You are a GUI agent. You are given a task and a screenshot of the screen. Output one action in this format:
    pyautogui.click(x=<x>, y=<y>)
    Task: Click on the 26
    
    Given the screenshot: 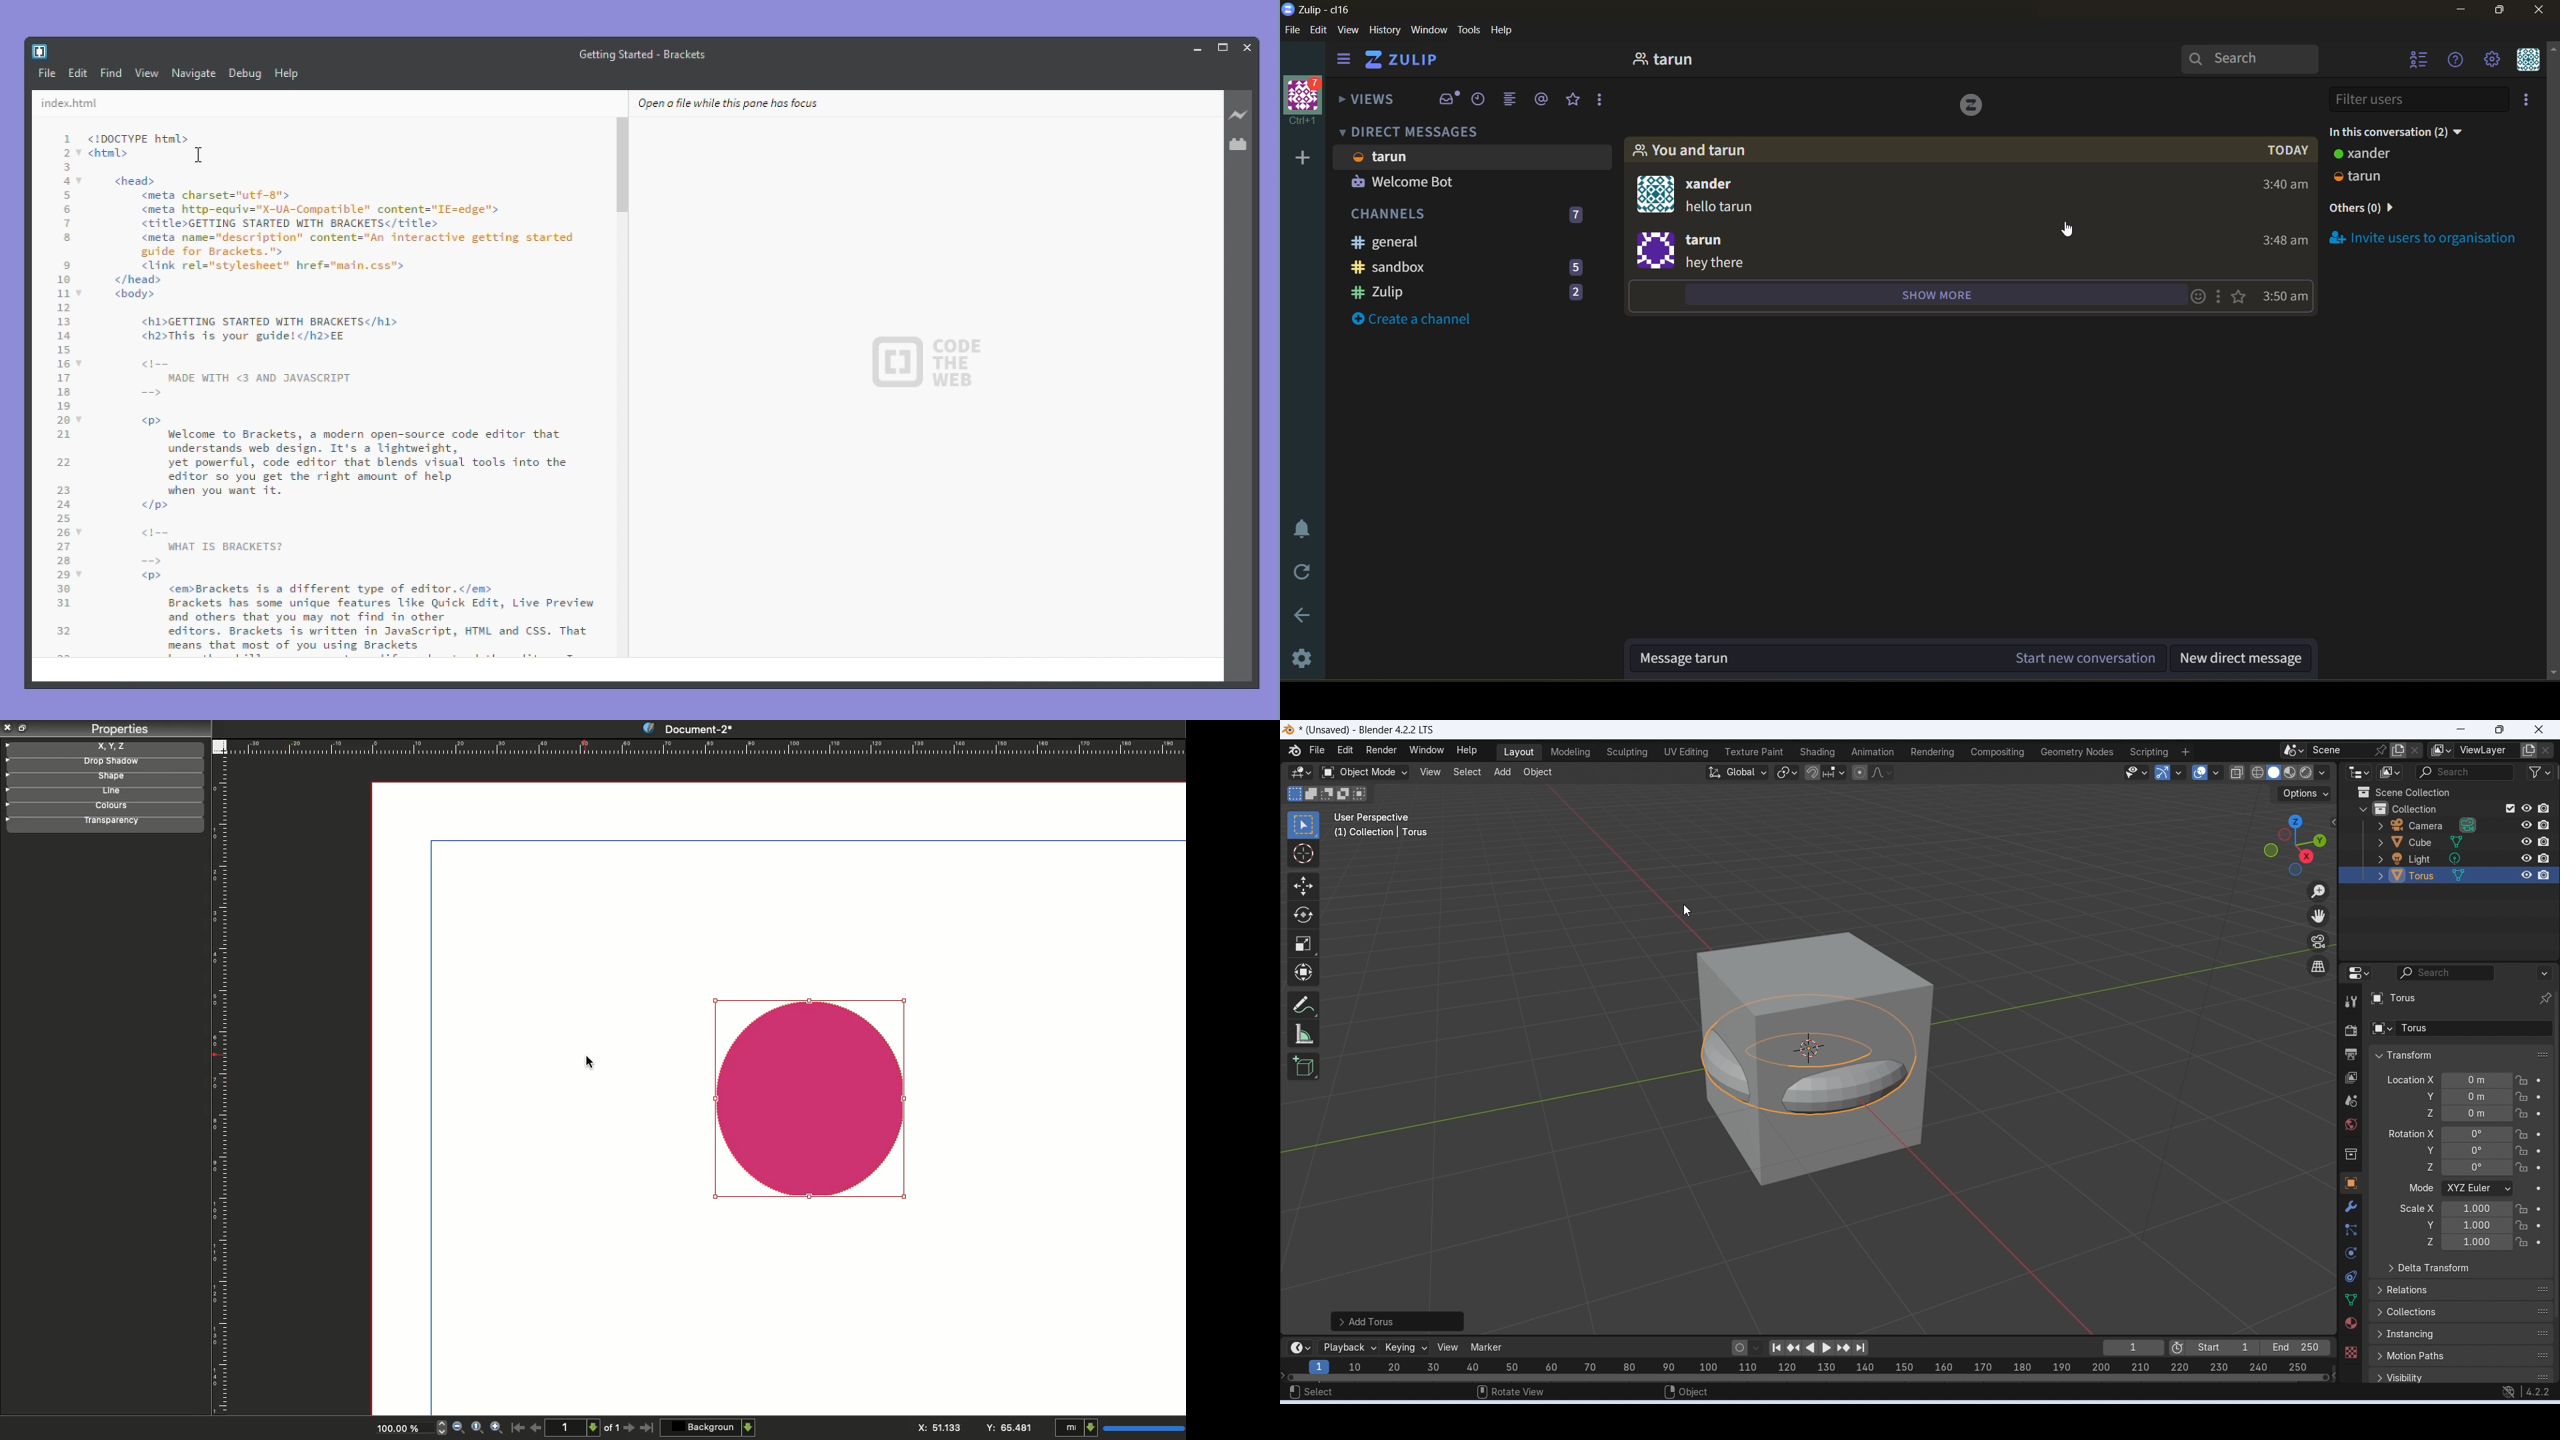 What is the action you would take?
    pyautogui.click(x=63, y=533)
    